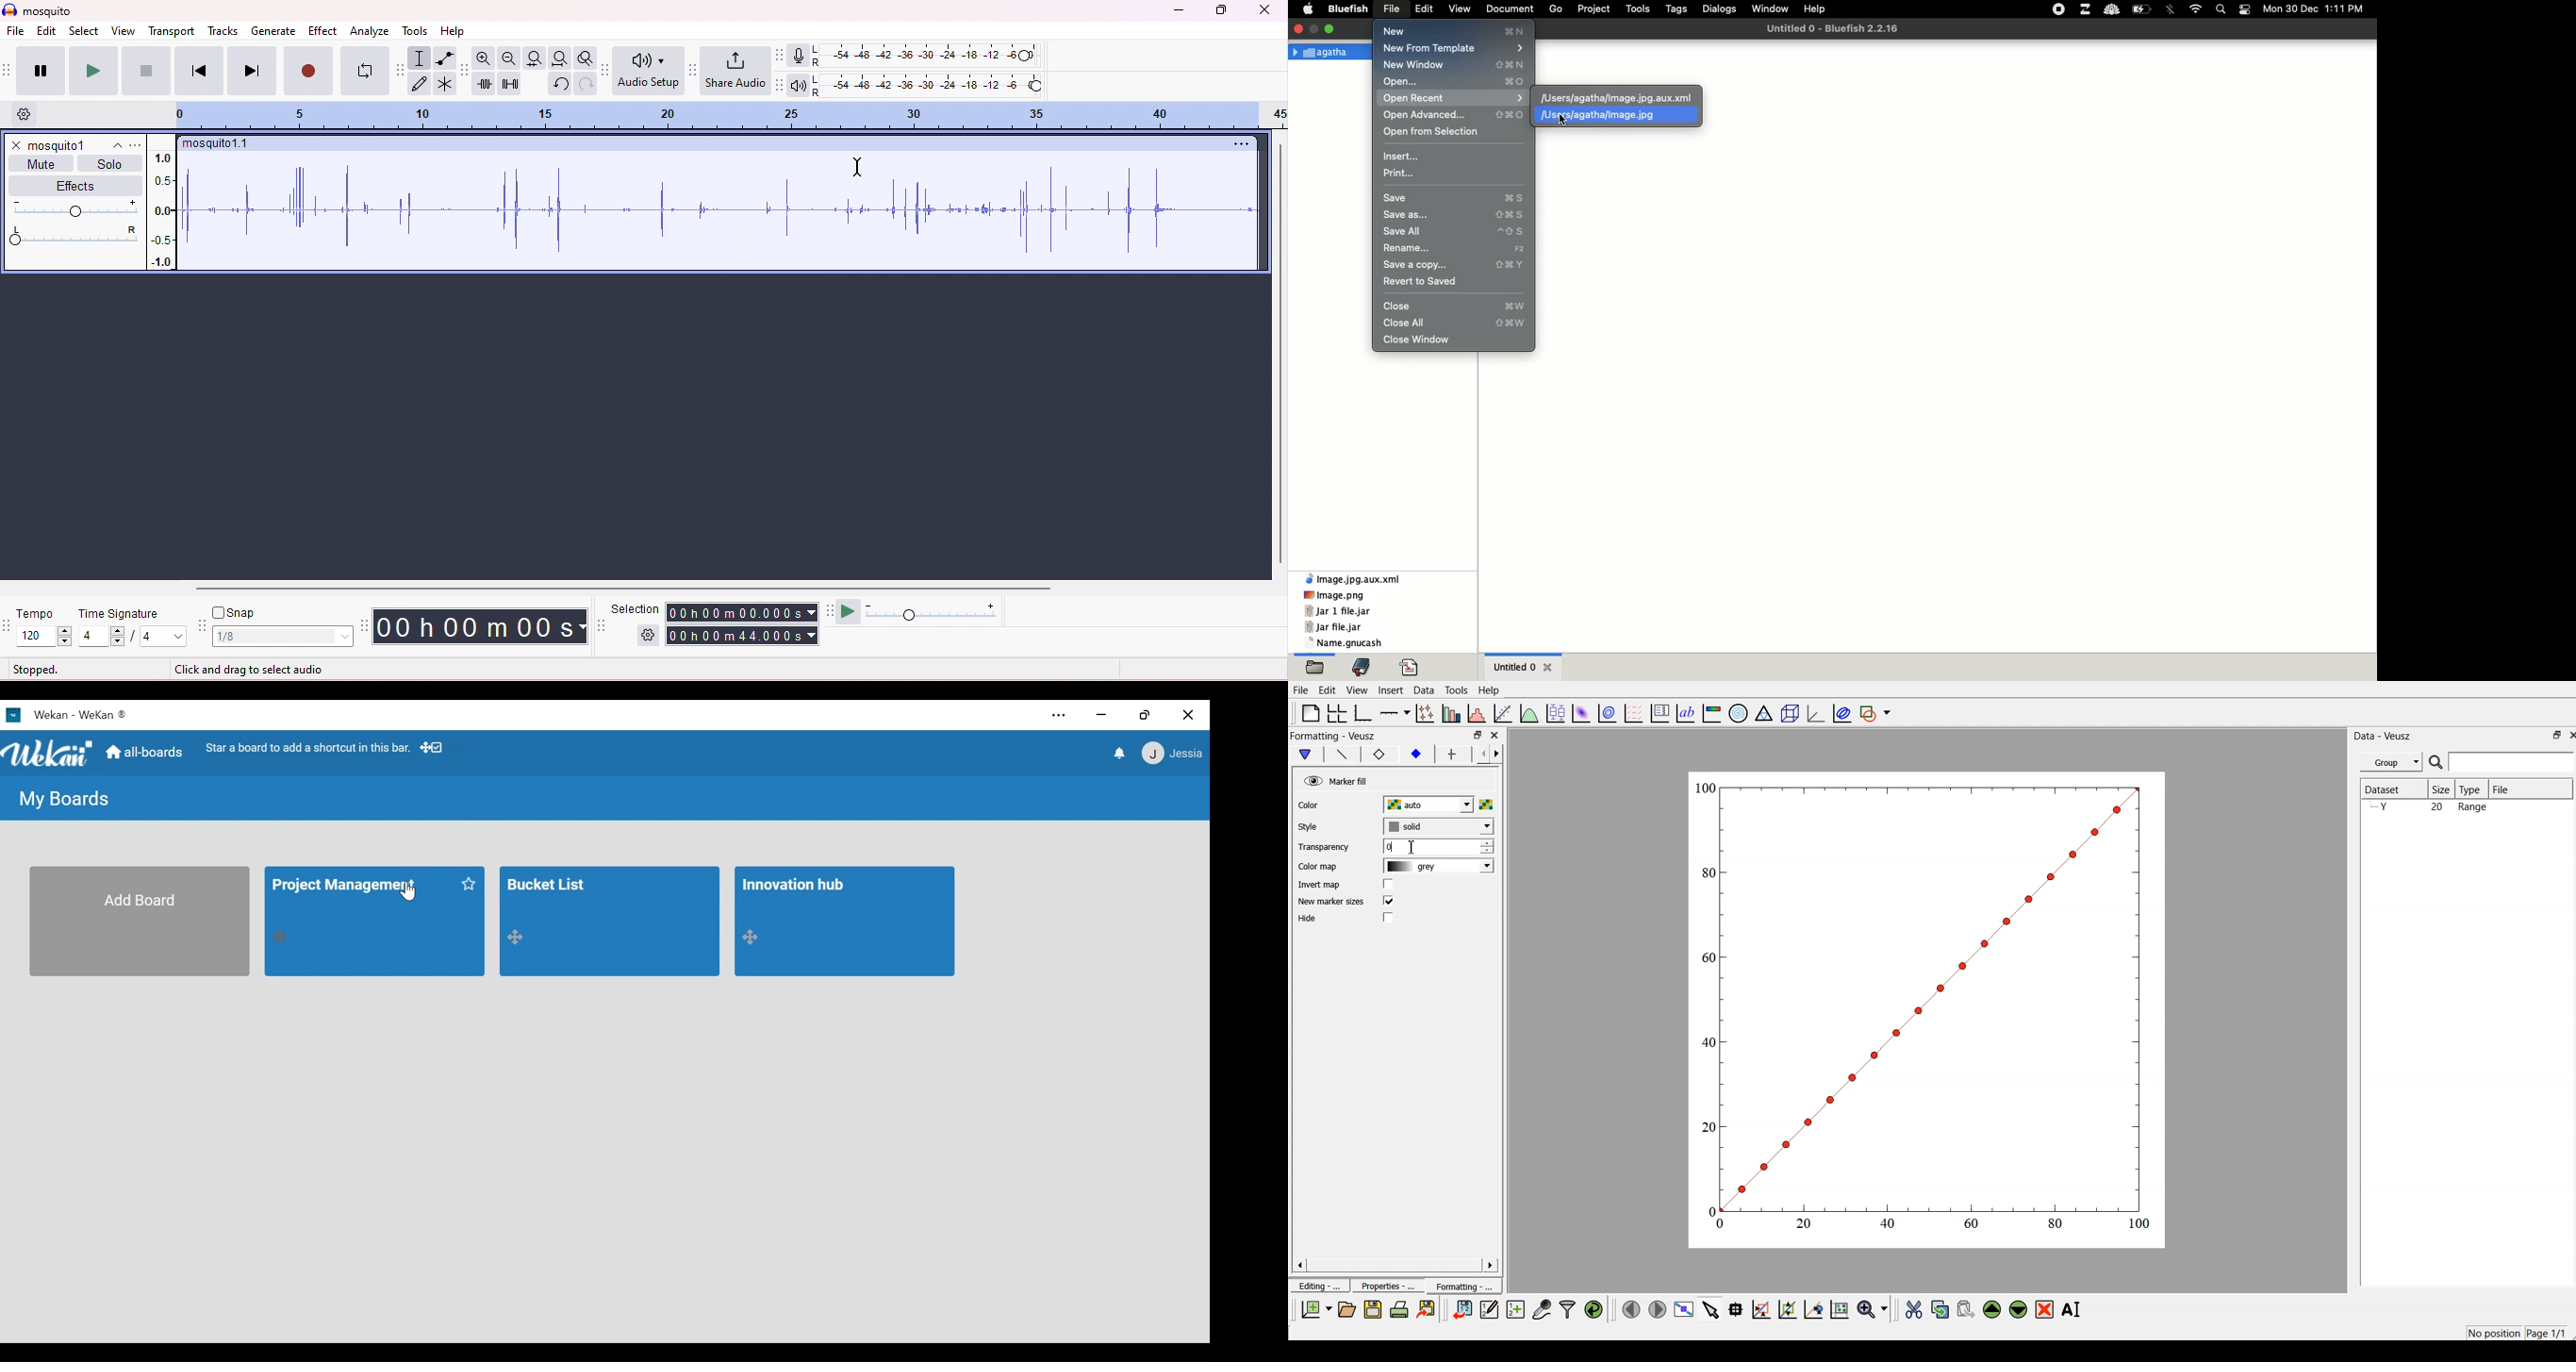 This screenshot has width=2576, height=1372. Describe the element at coordinates (40, 71) in the screenshot. I see `pause` at that location.